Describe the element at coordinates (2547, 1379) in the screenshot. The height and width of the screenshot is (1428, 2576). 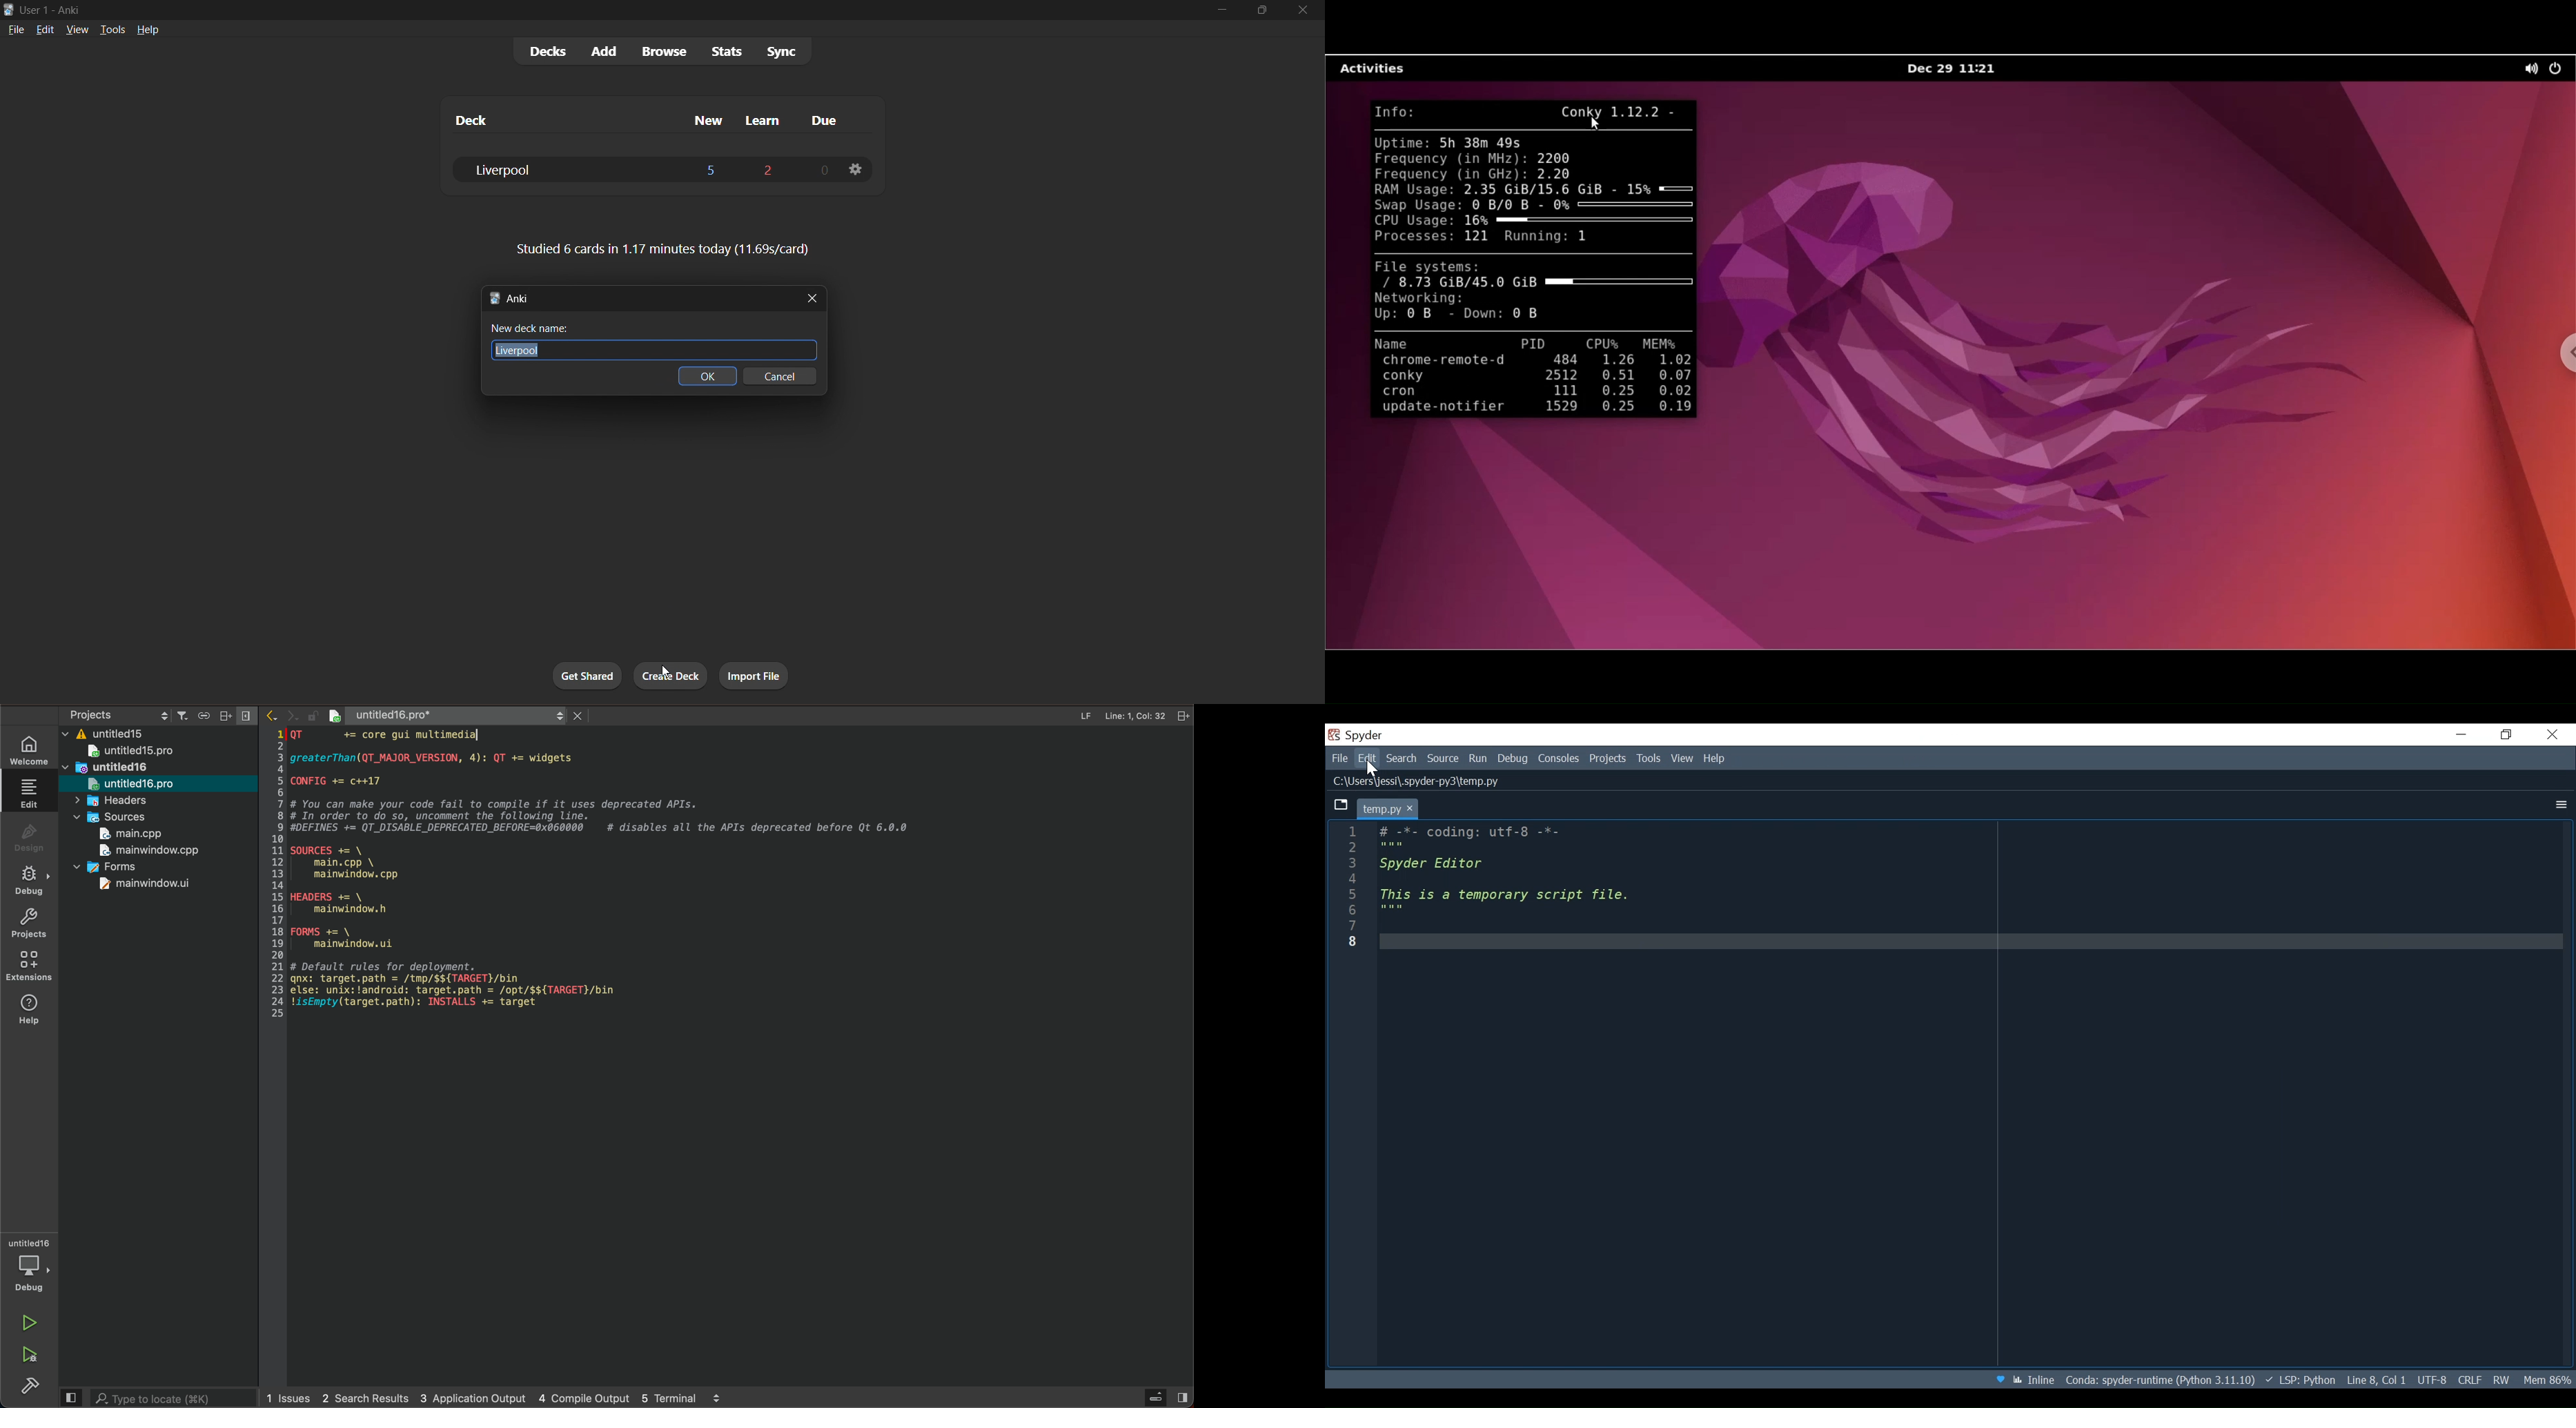
I see `Memory Usage` at that location.